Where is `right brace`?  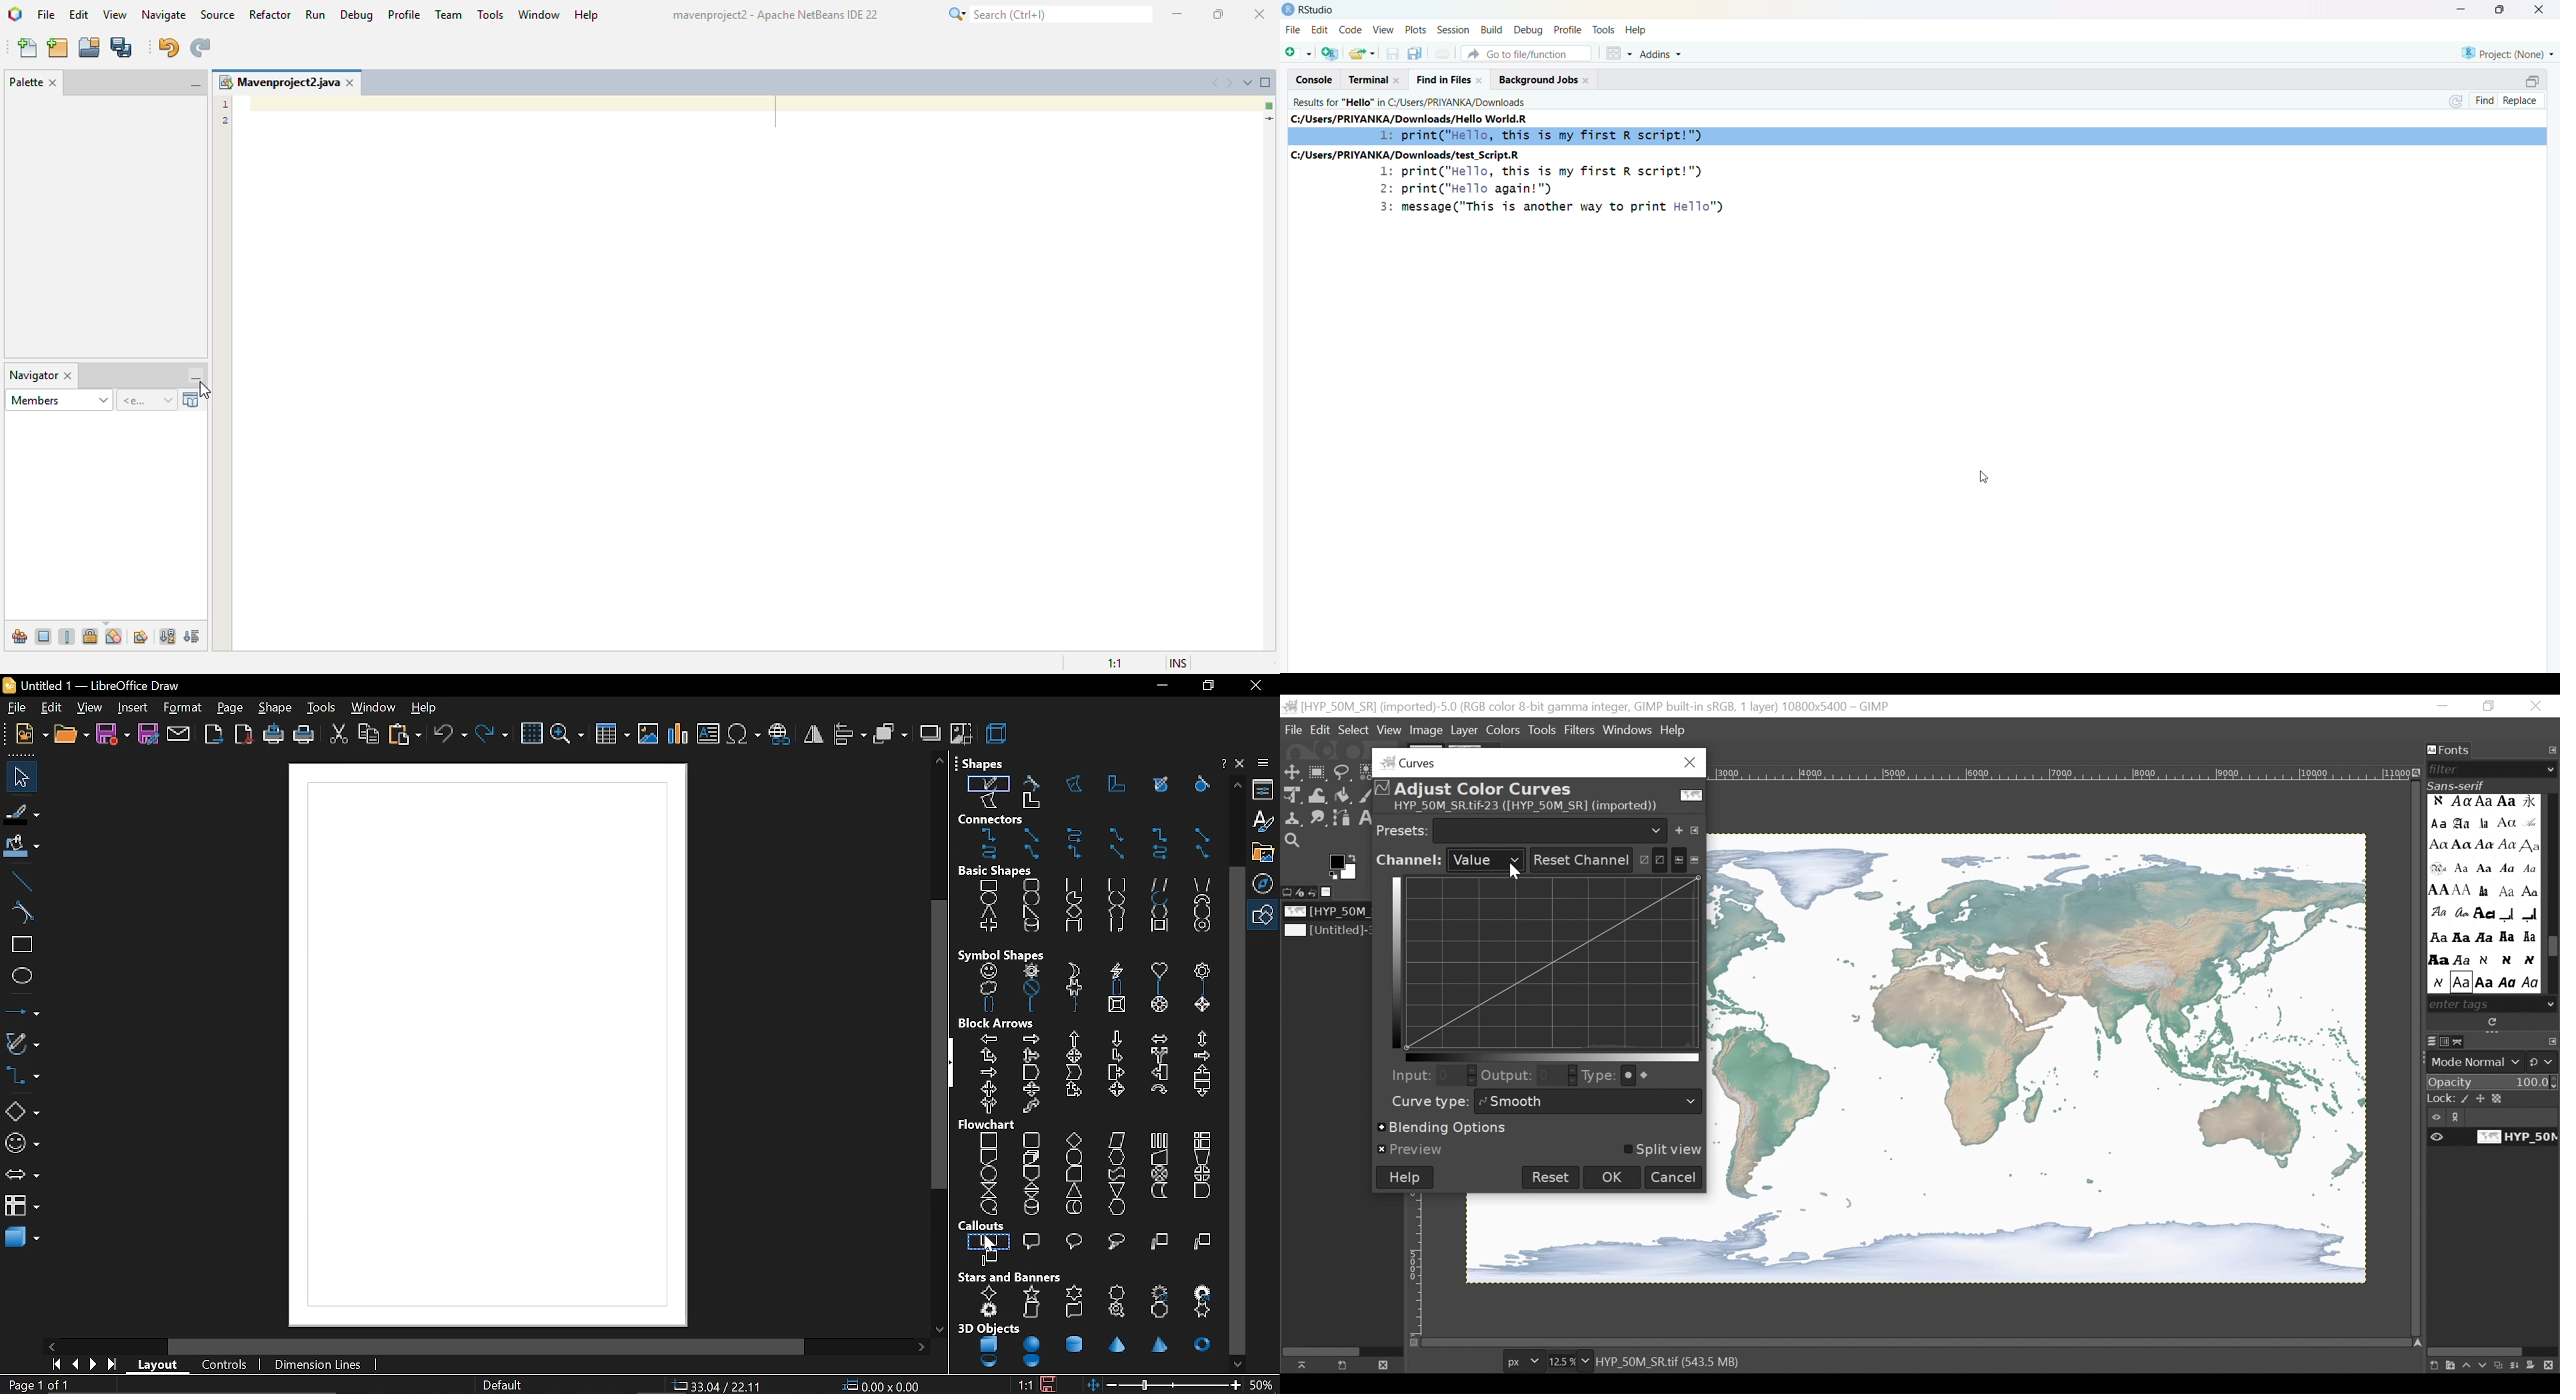
right brace is located at coordinates (1074, 1009).